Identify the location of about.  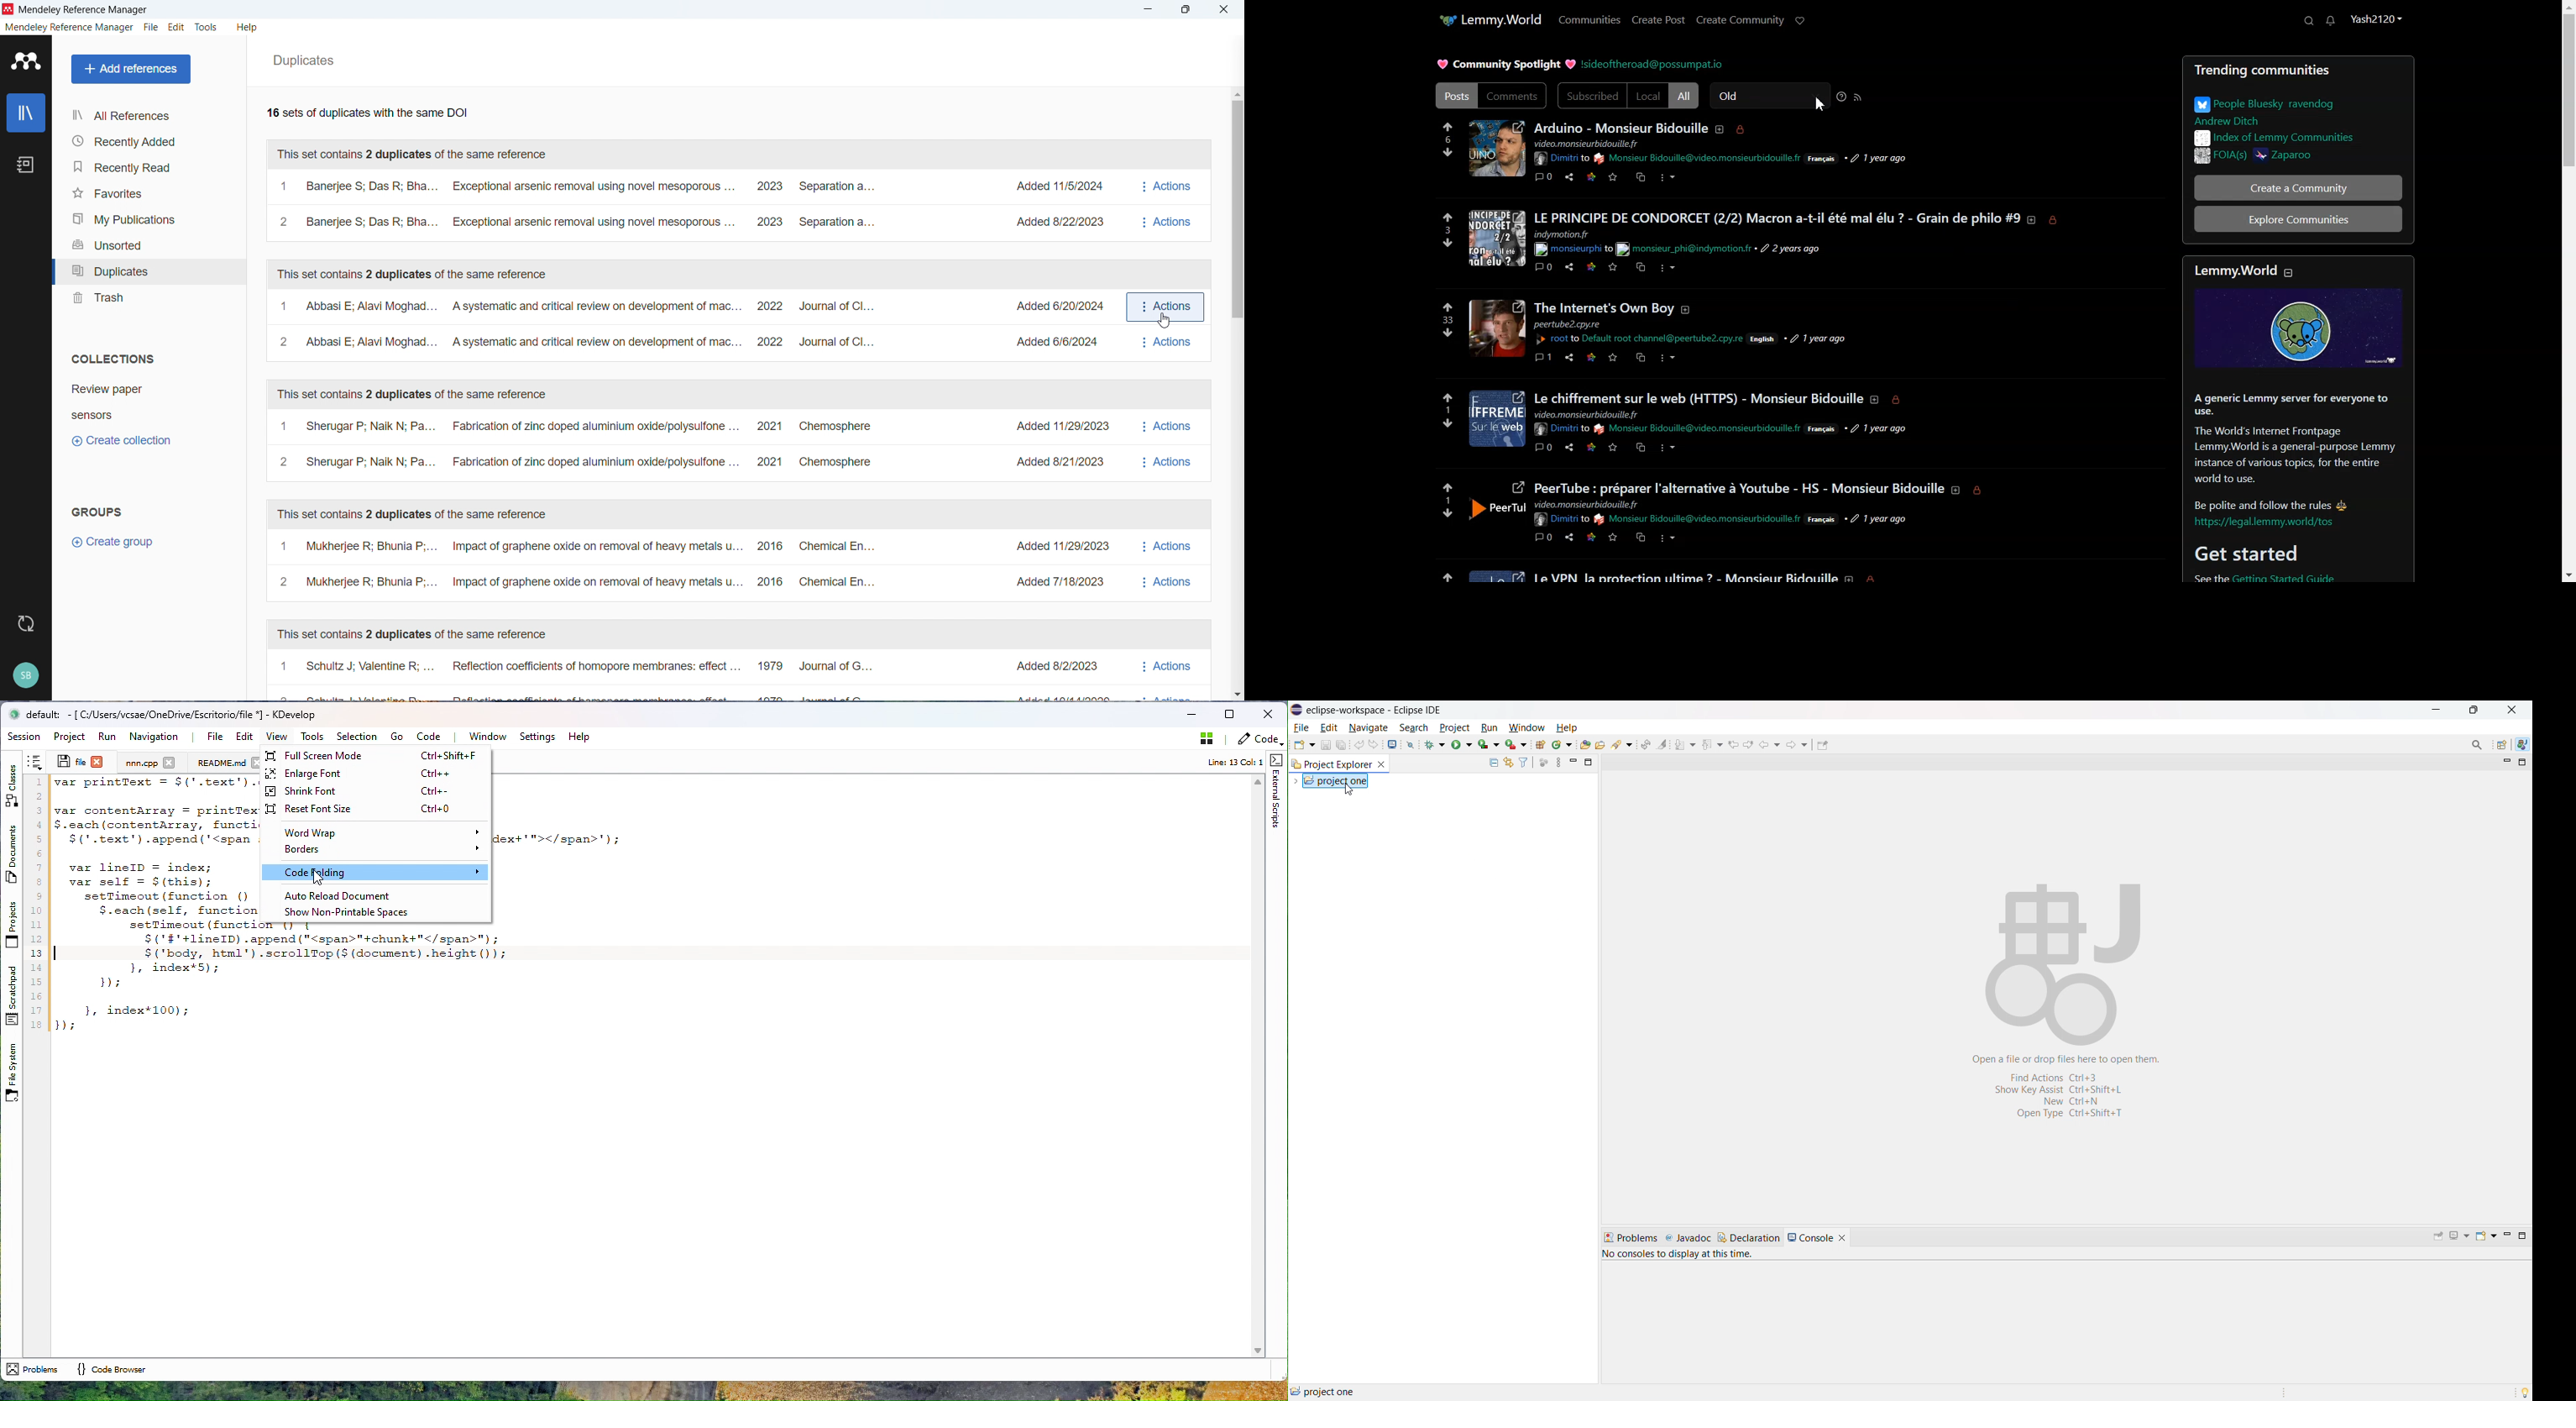
(1955, 491).